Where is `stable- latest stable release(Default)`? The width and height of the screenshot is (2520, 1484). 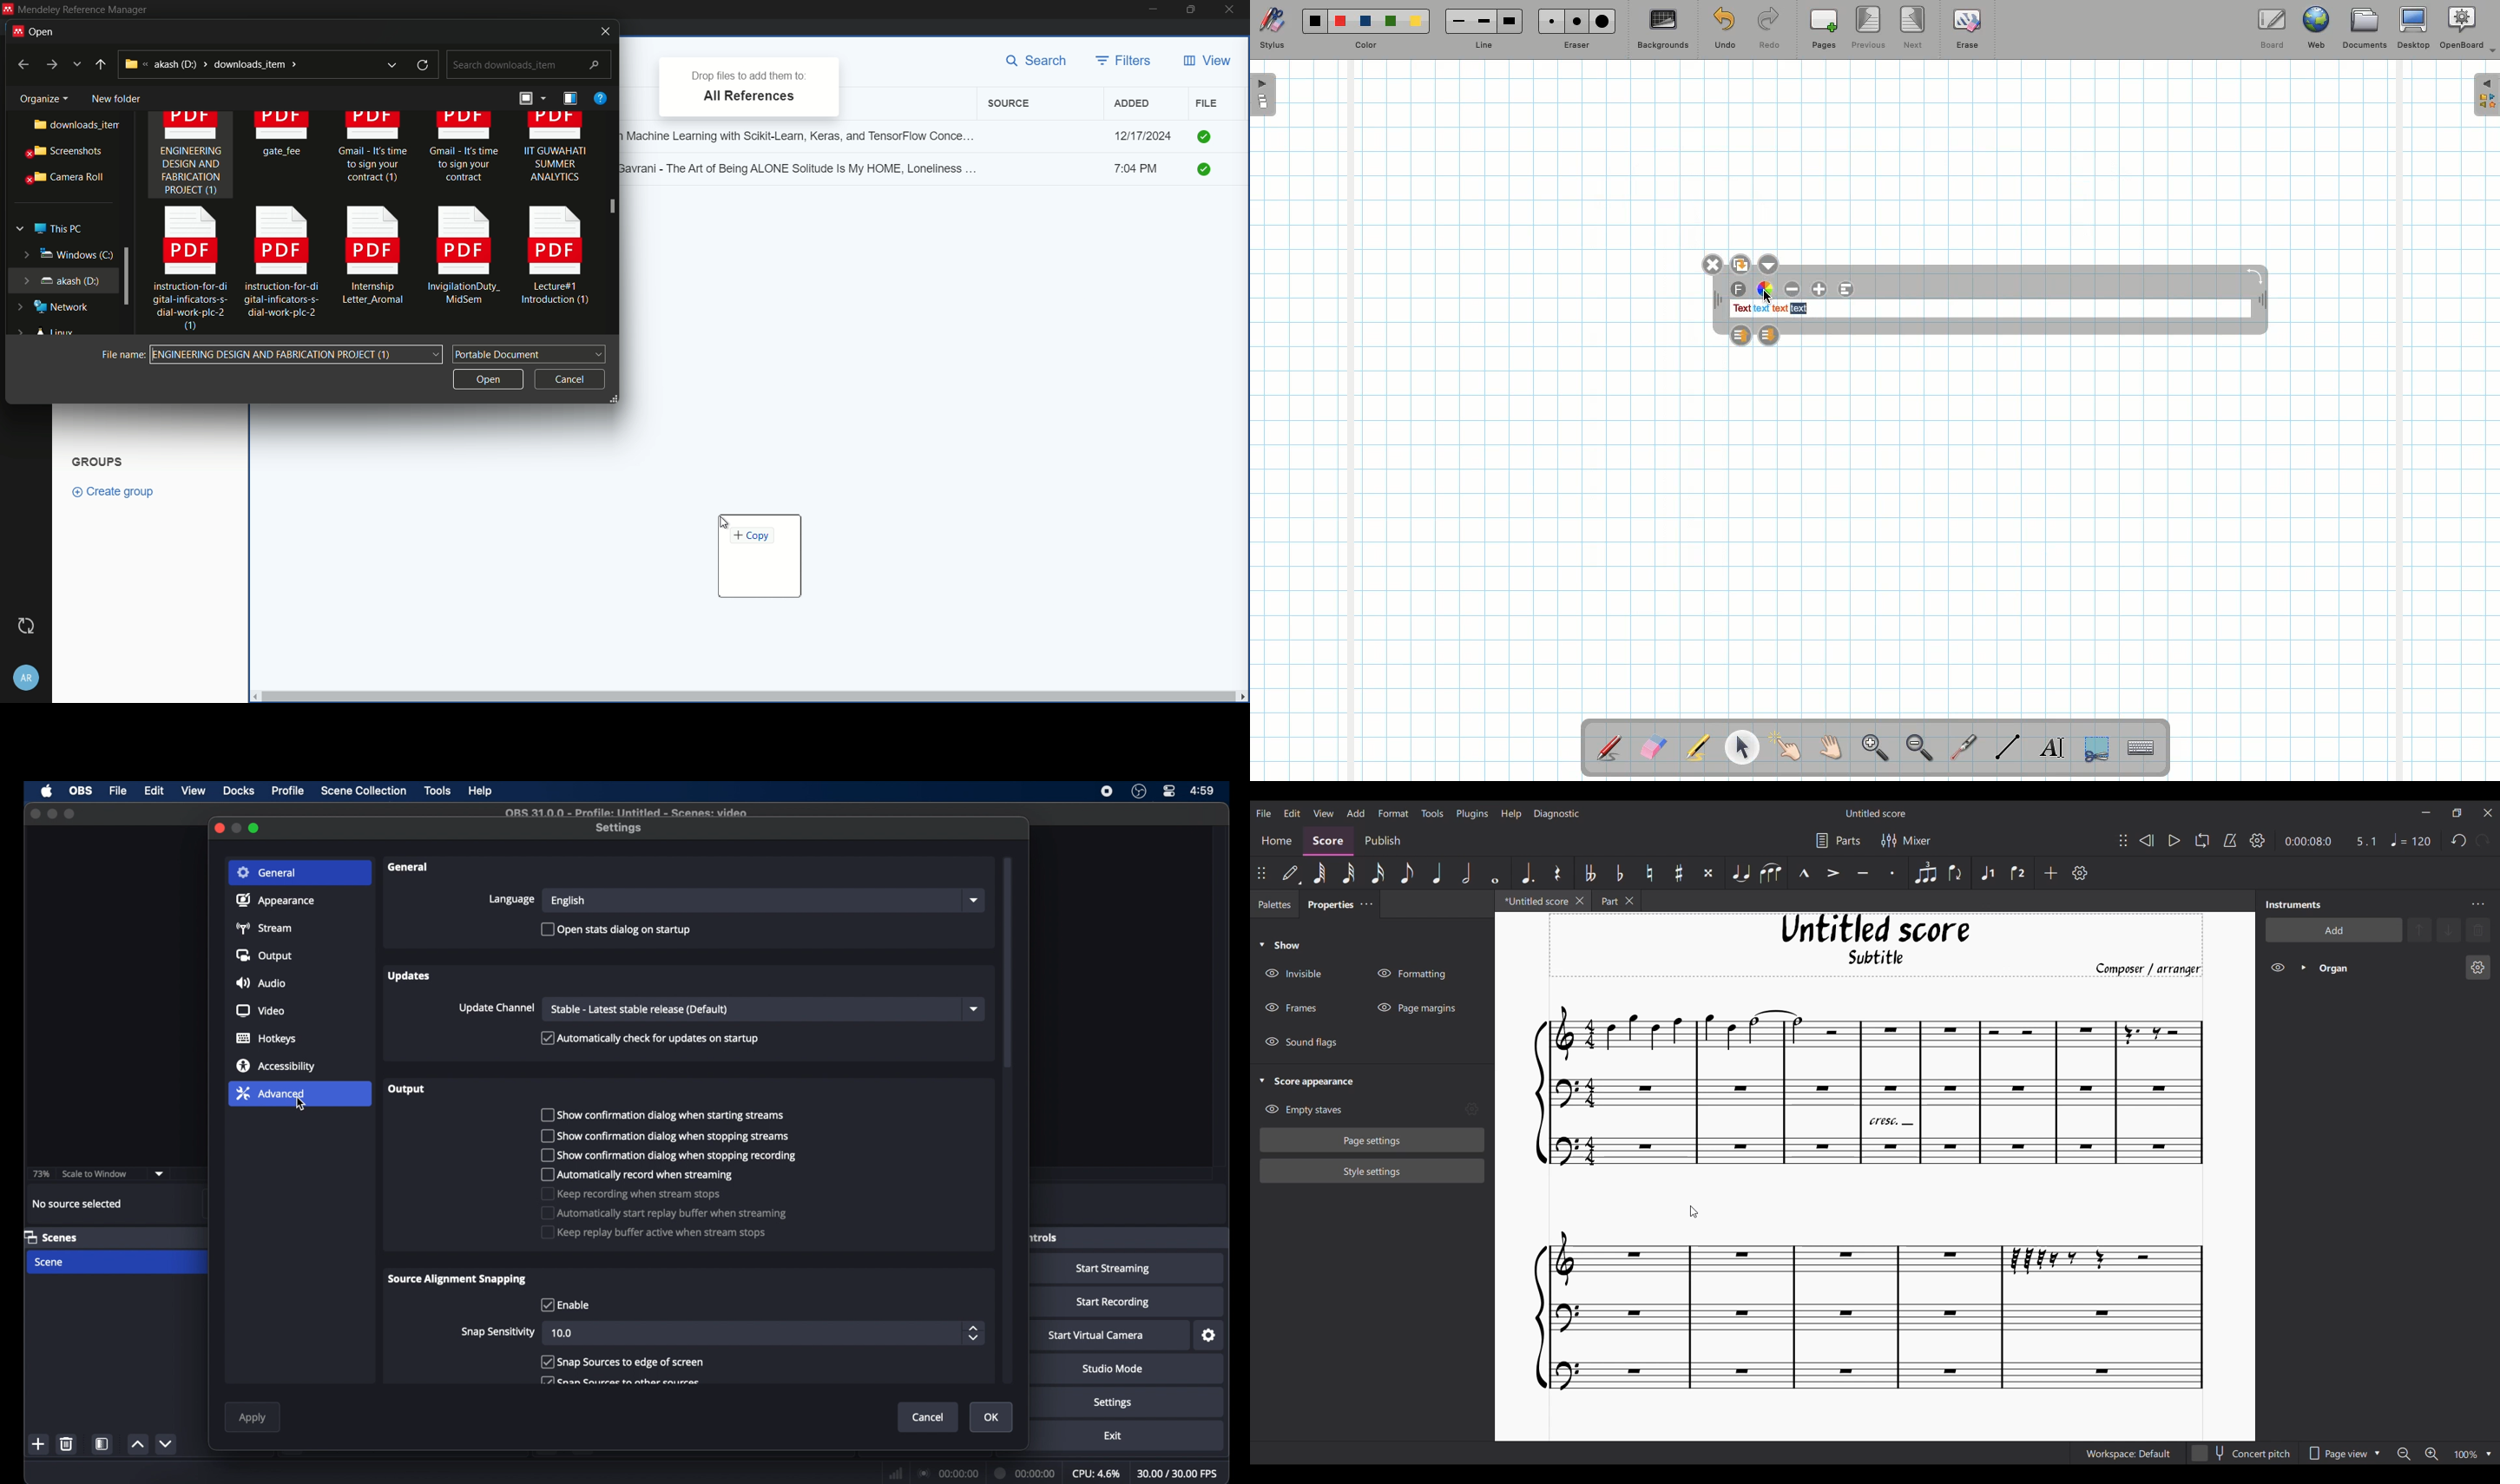 stable- latest stable release(Default) is located at coordinates (639, 1010).